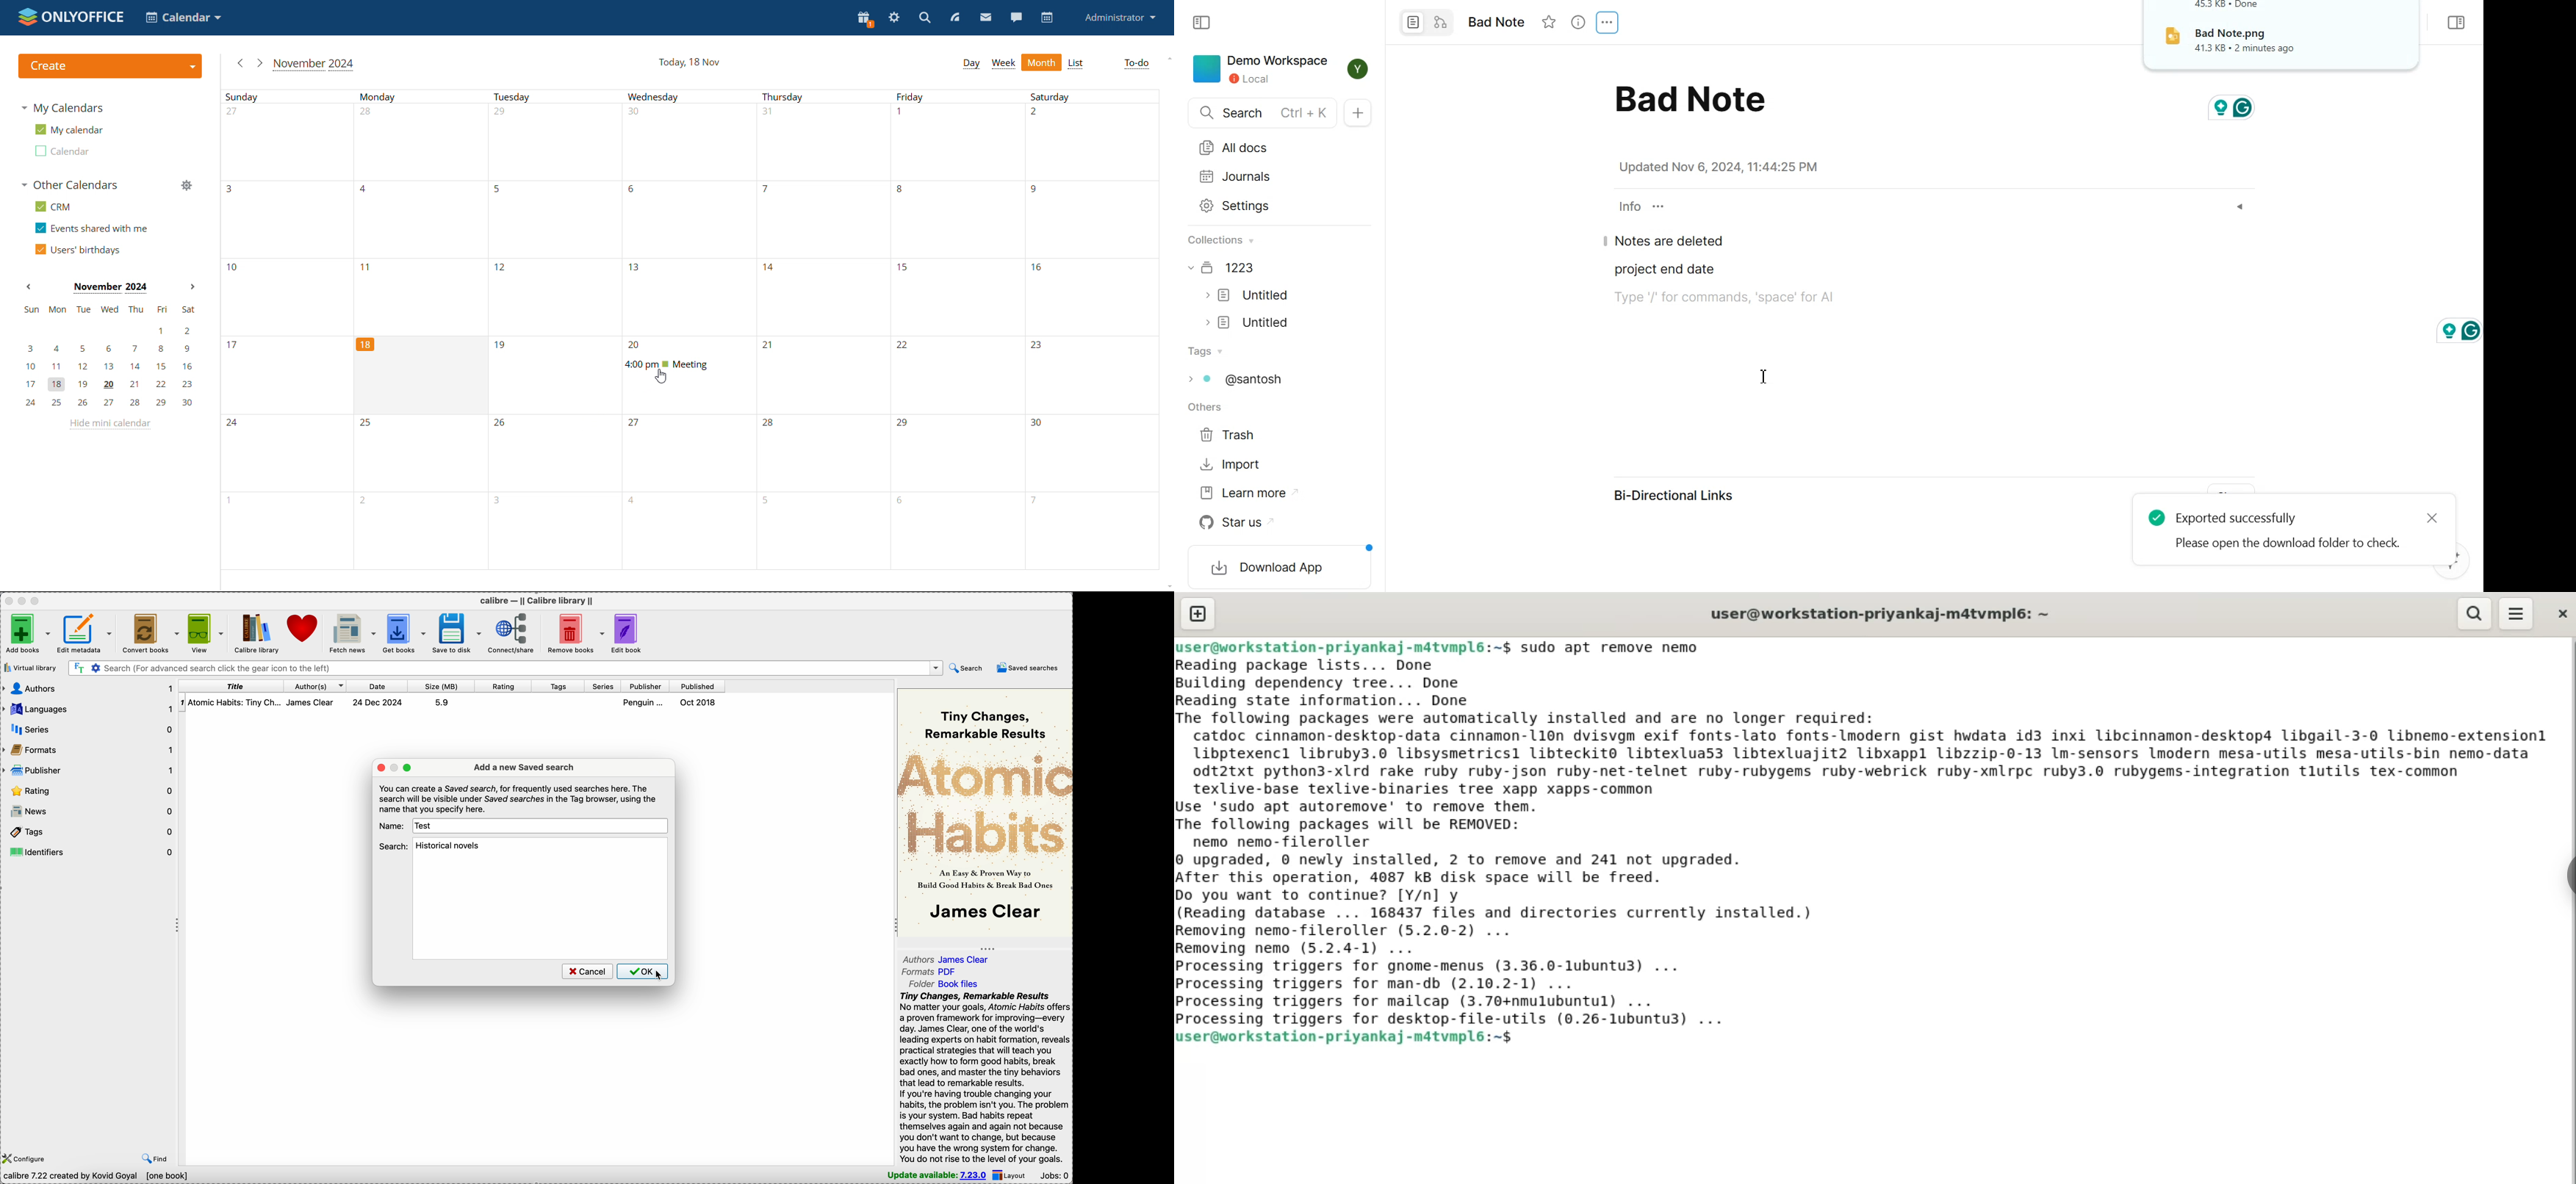 This screenshot has height=1204, width=2576. Describe the element at coordinates (88, 709) in the screenshot. I see `languages` at that location.